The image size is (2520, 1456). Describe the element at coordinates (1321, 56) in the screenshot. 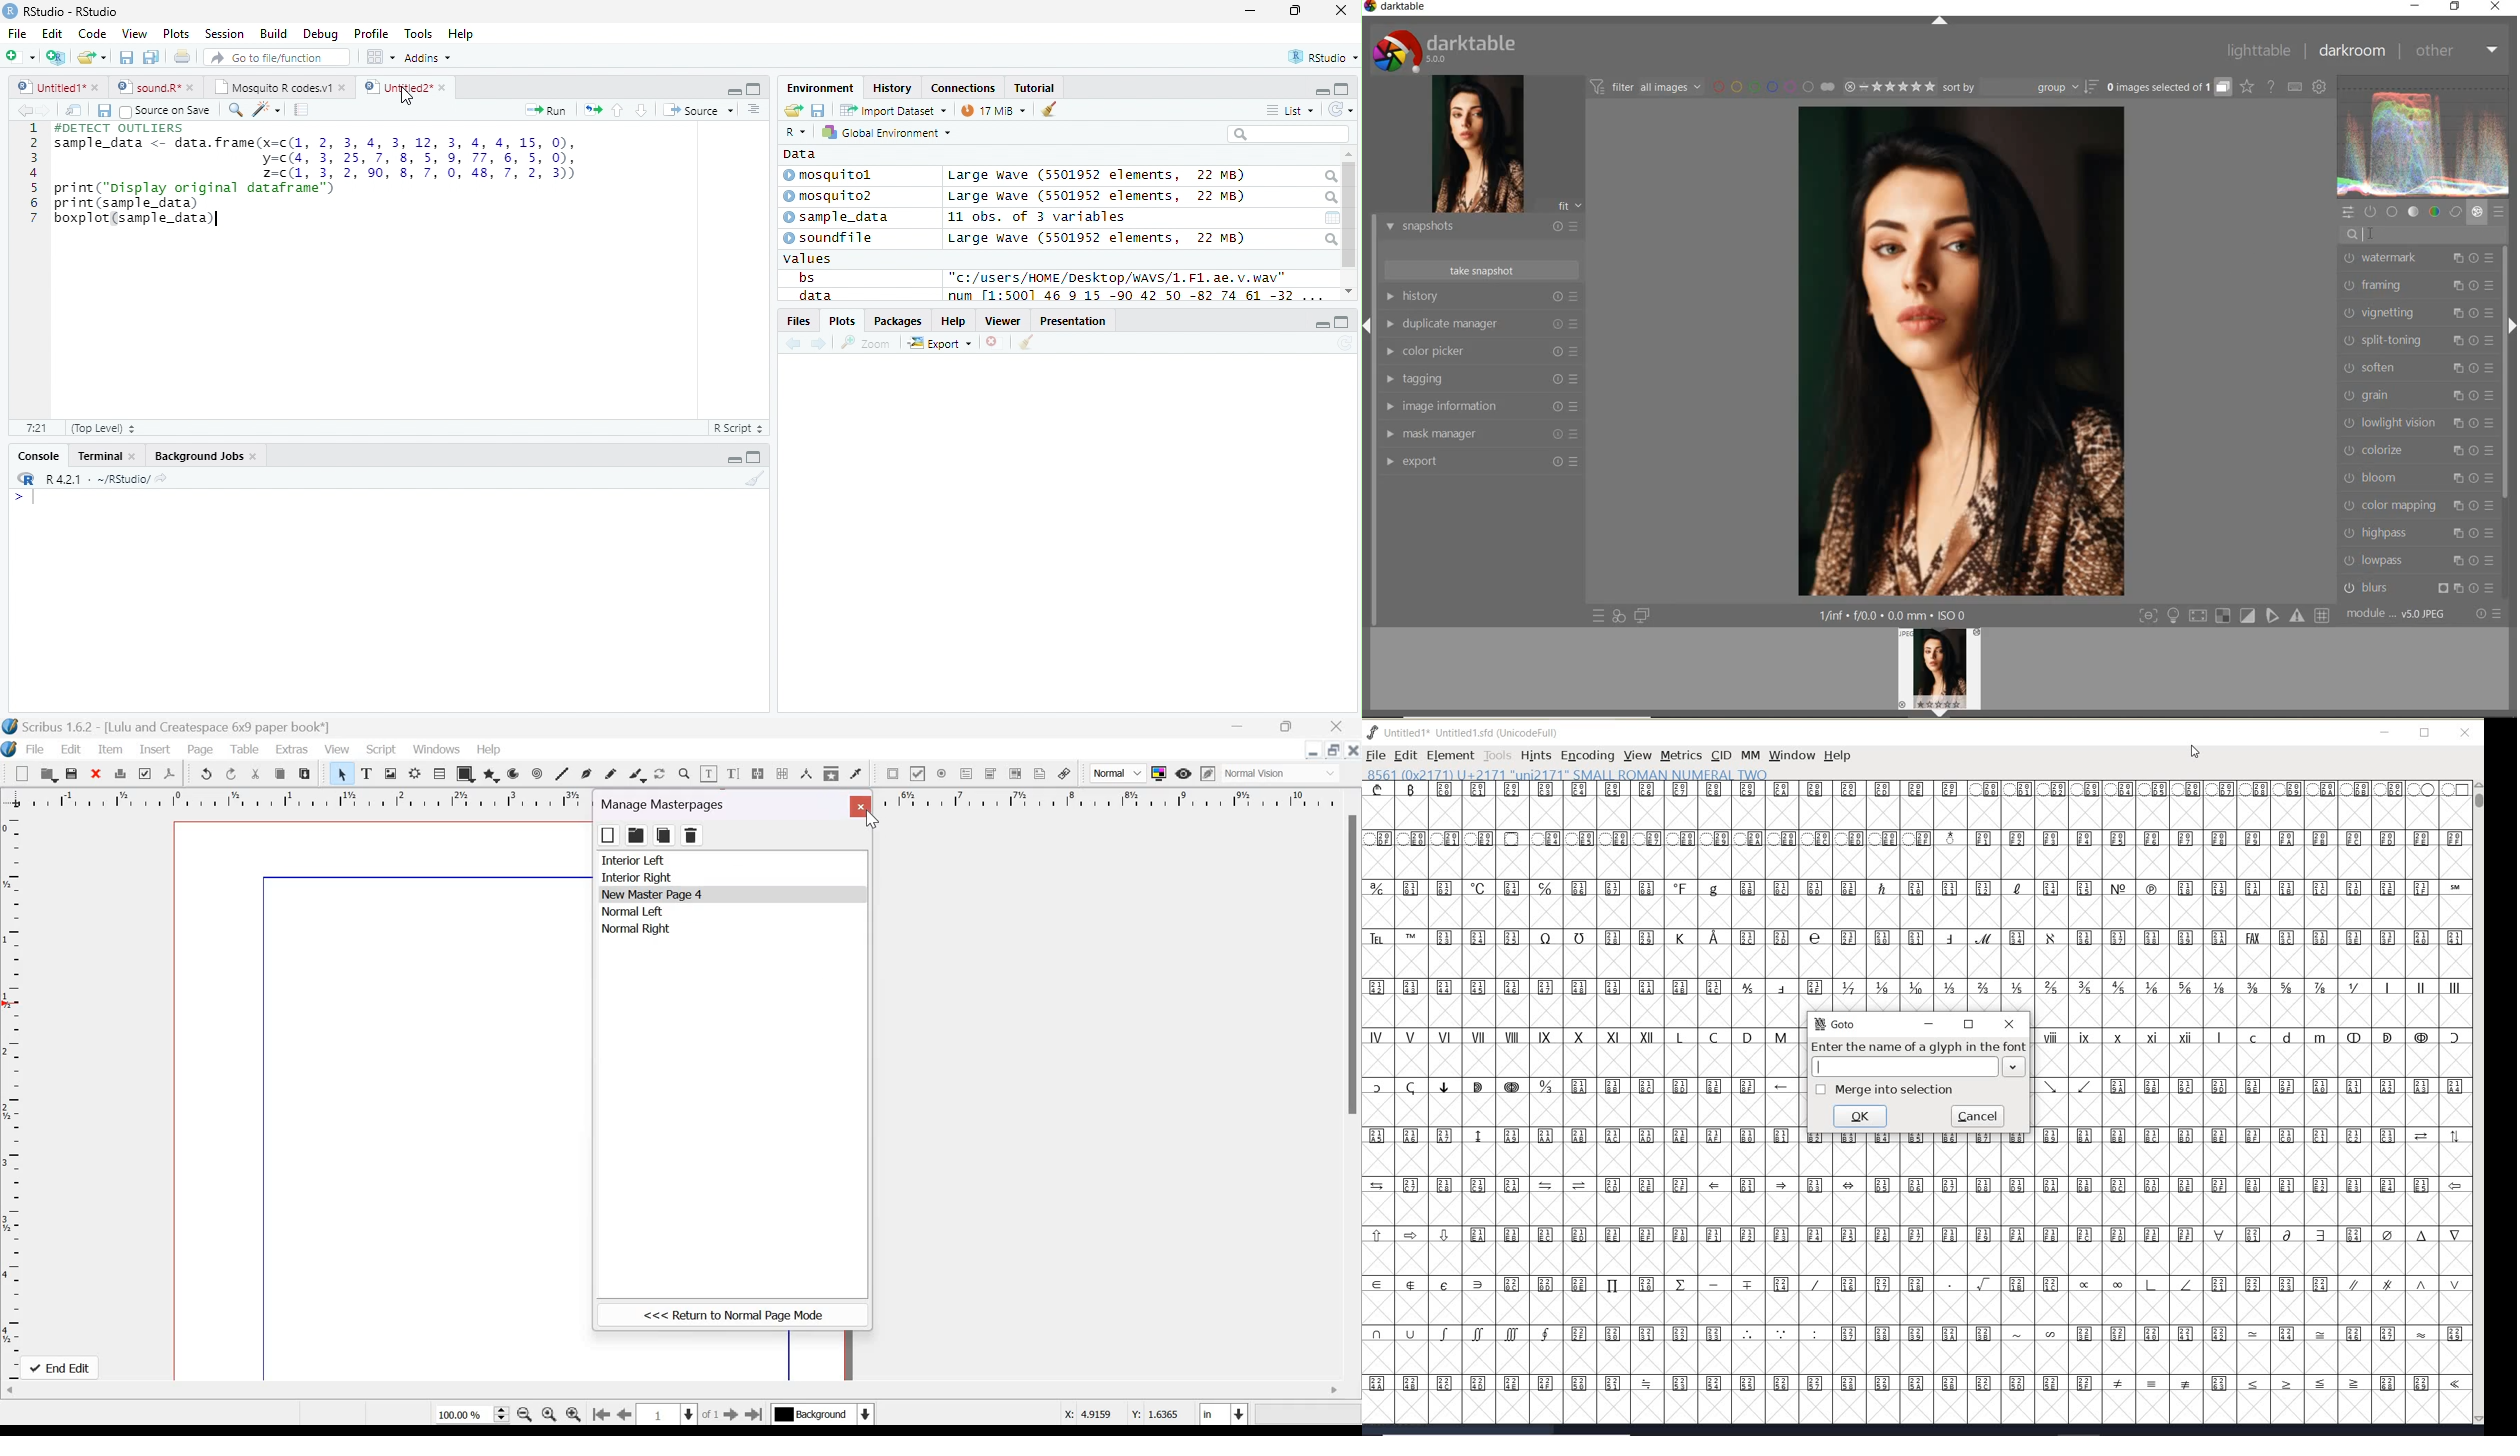

I see `RStudio` at that location.